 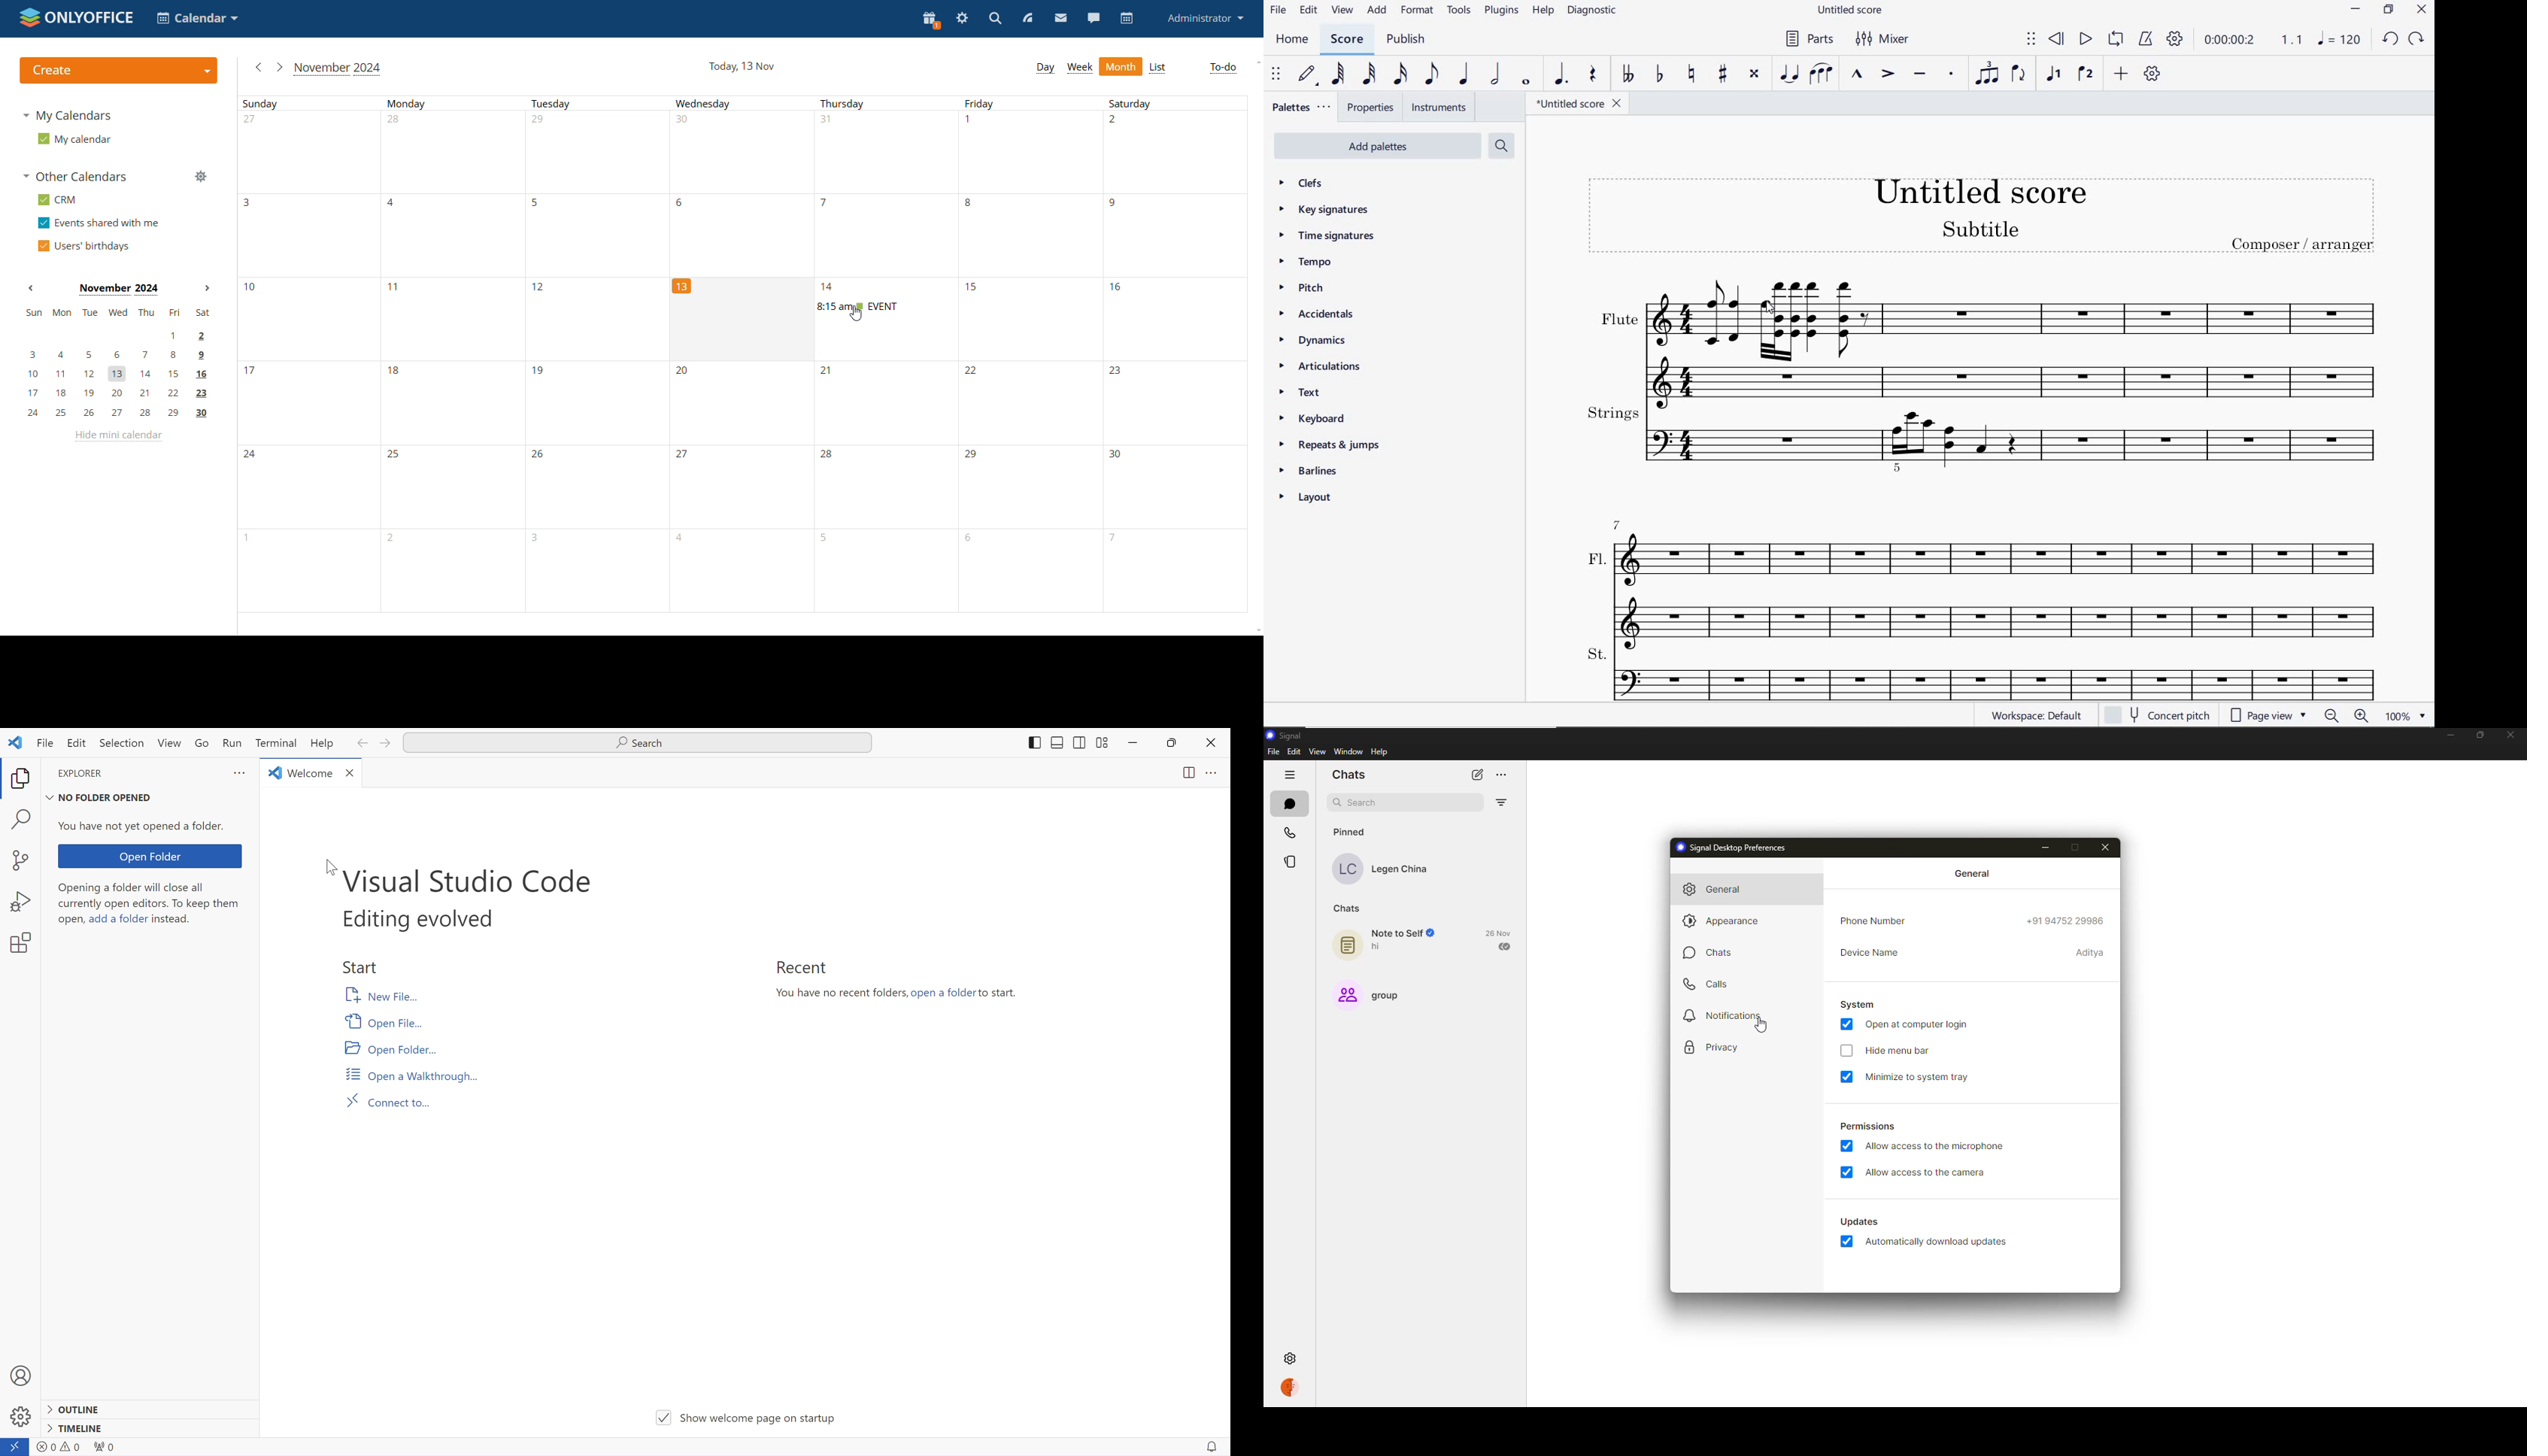 I want to click on group, so click(x=1395, y=996).